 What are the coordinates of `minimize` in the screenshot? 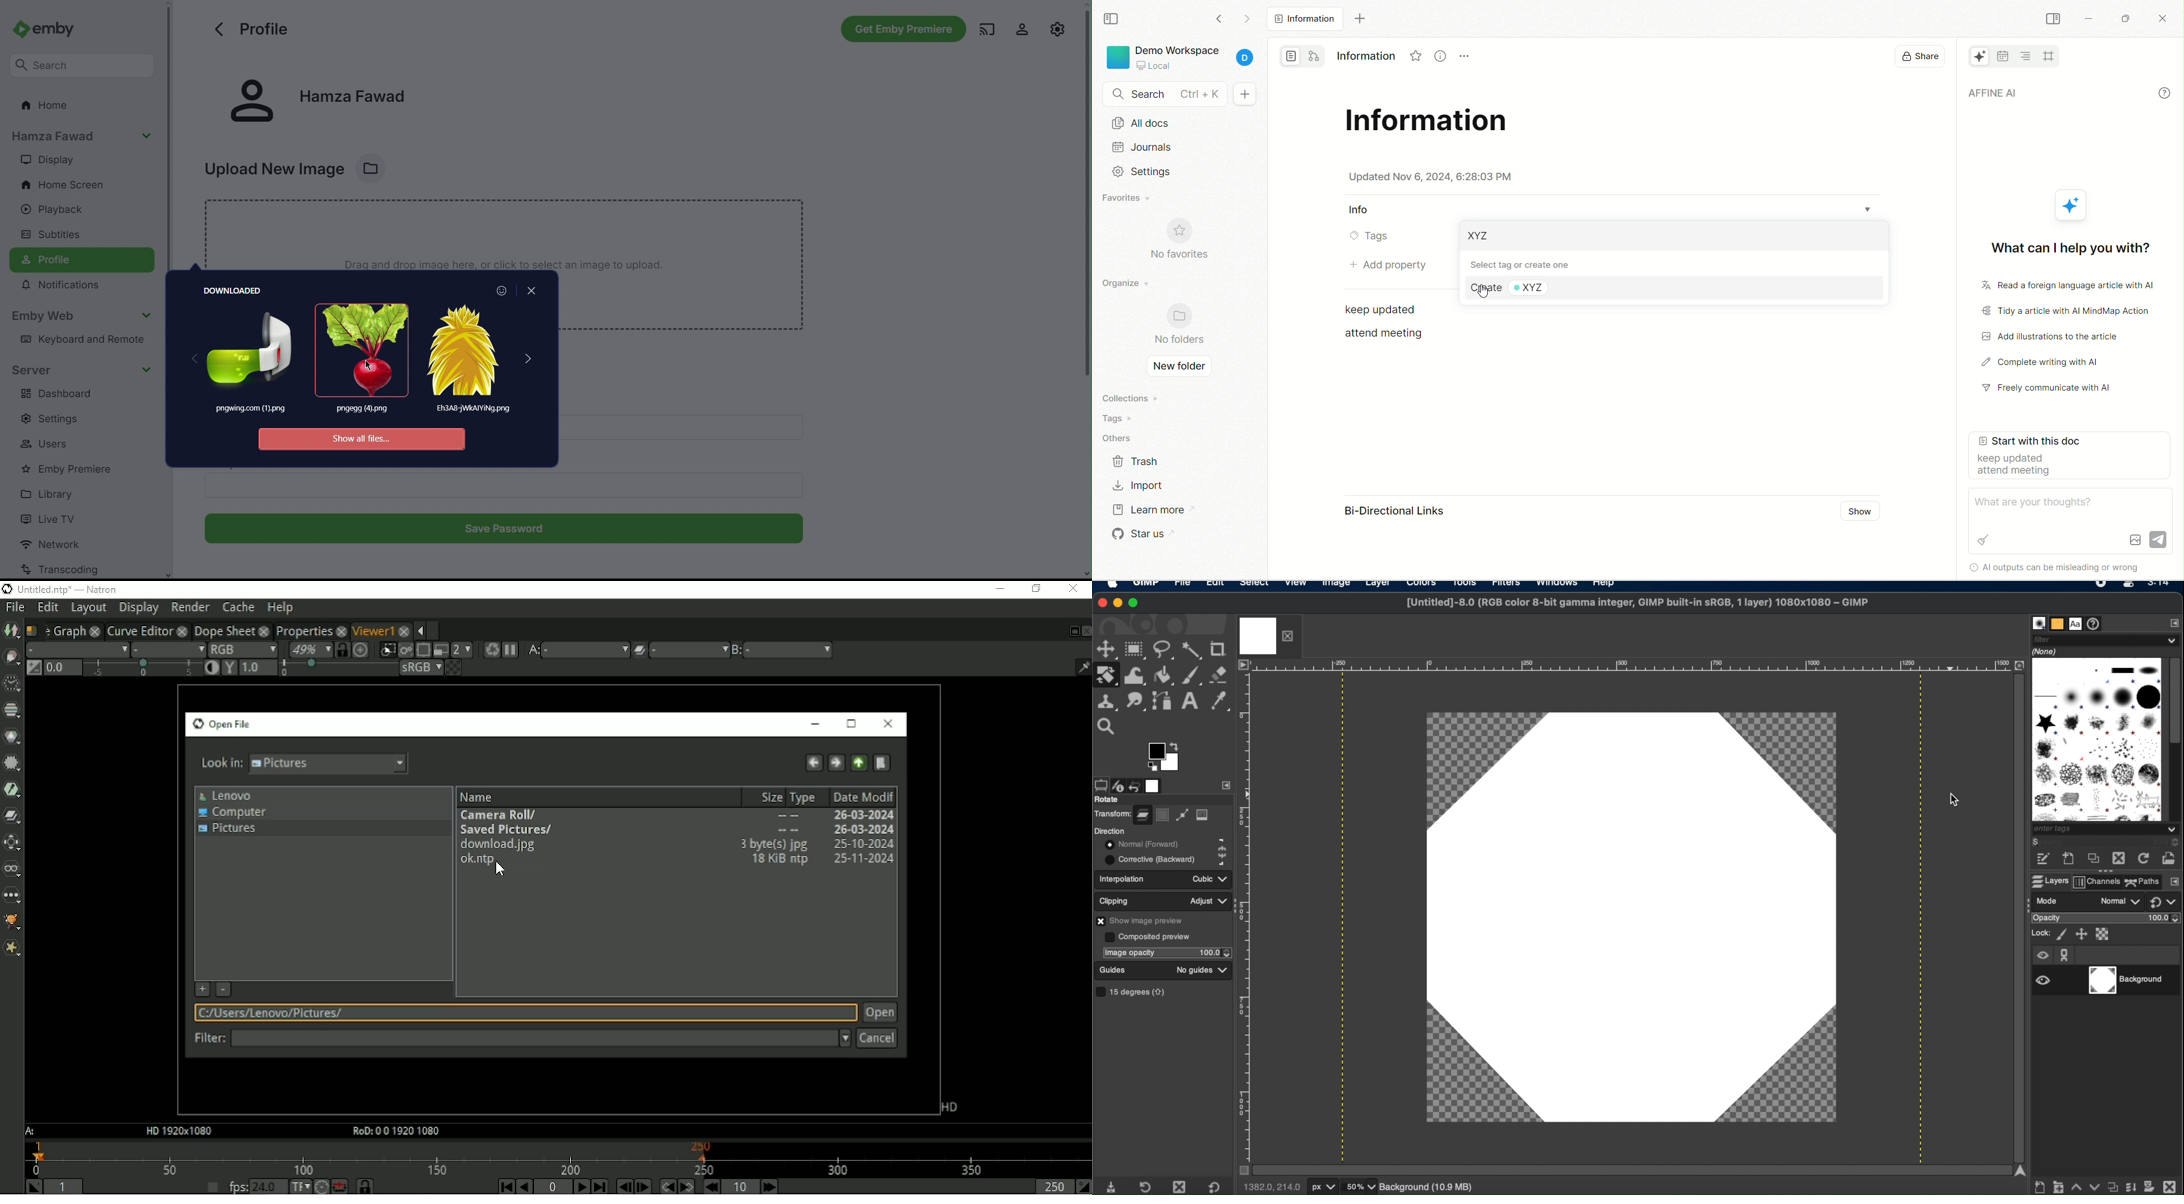 It's located at (1119, 604).